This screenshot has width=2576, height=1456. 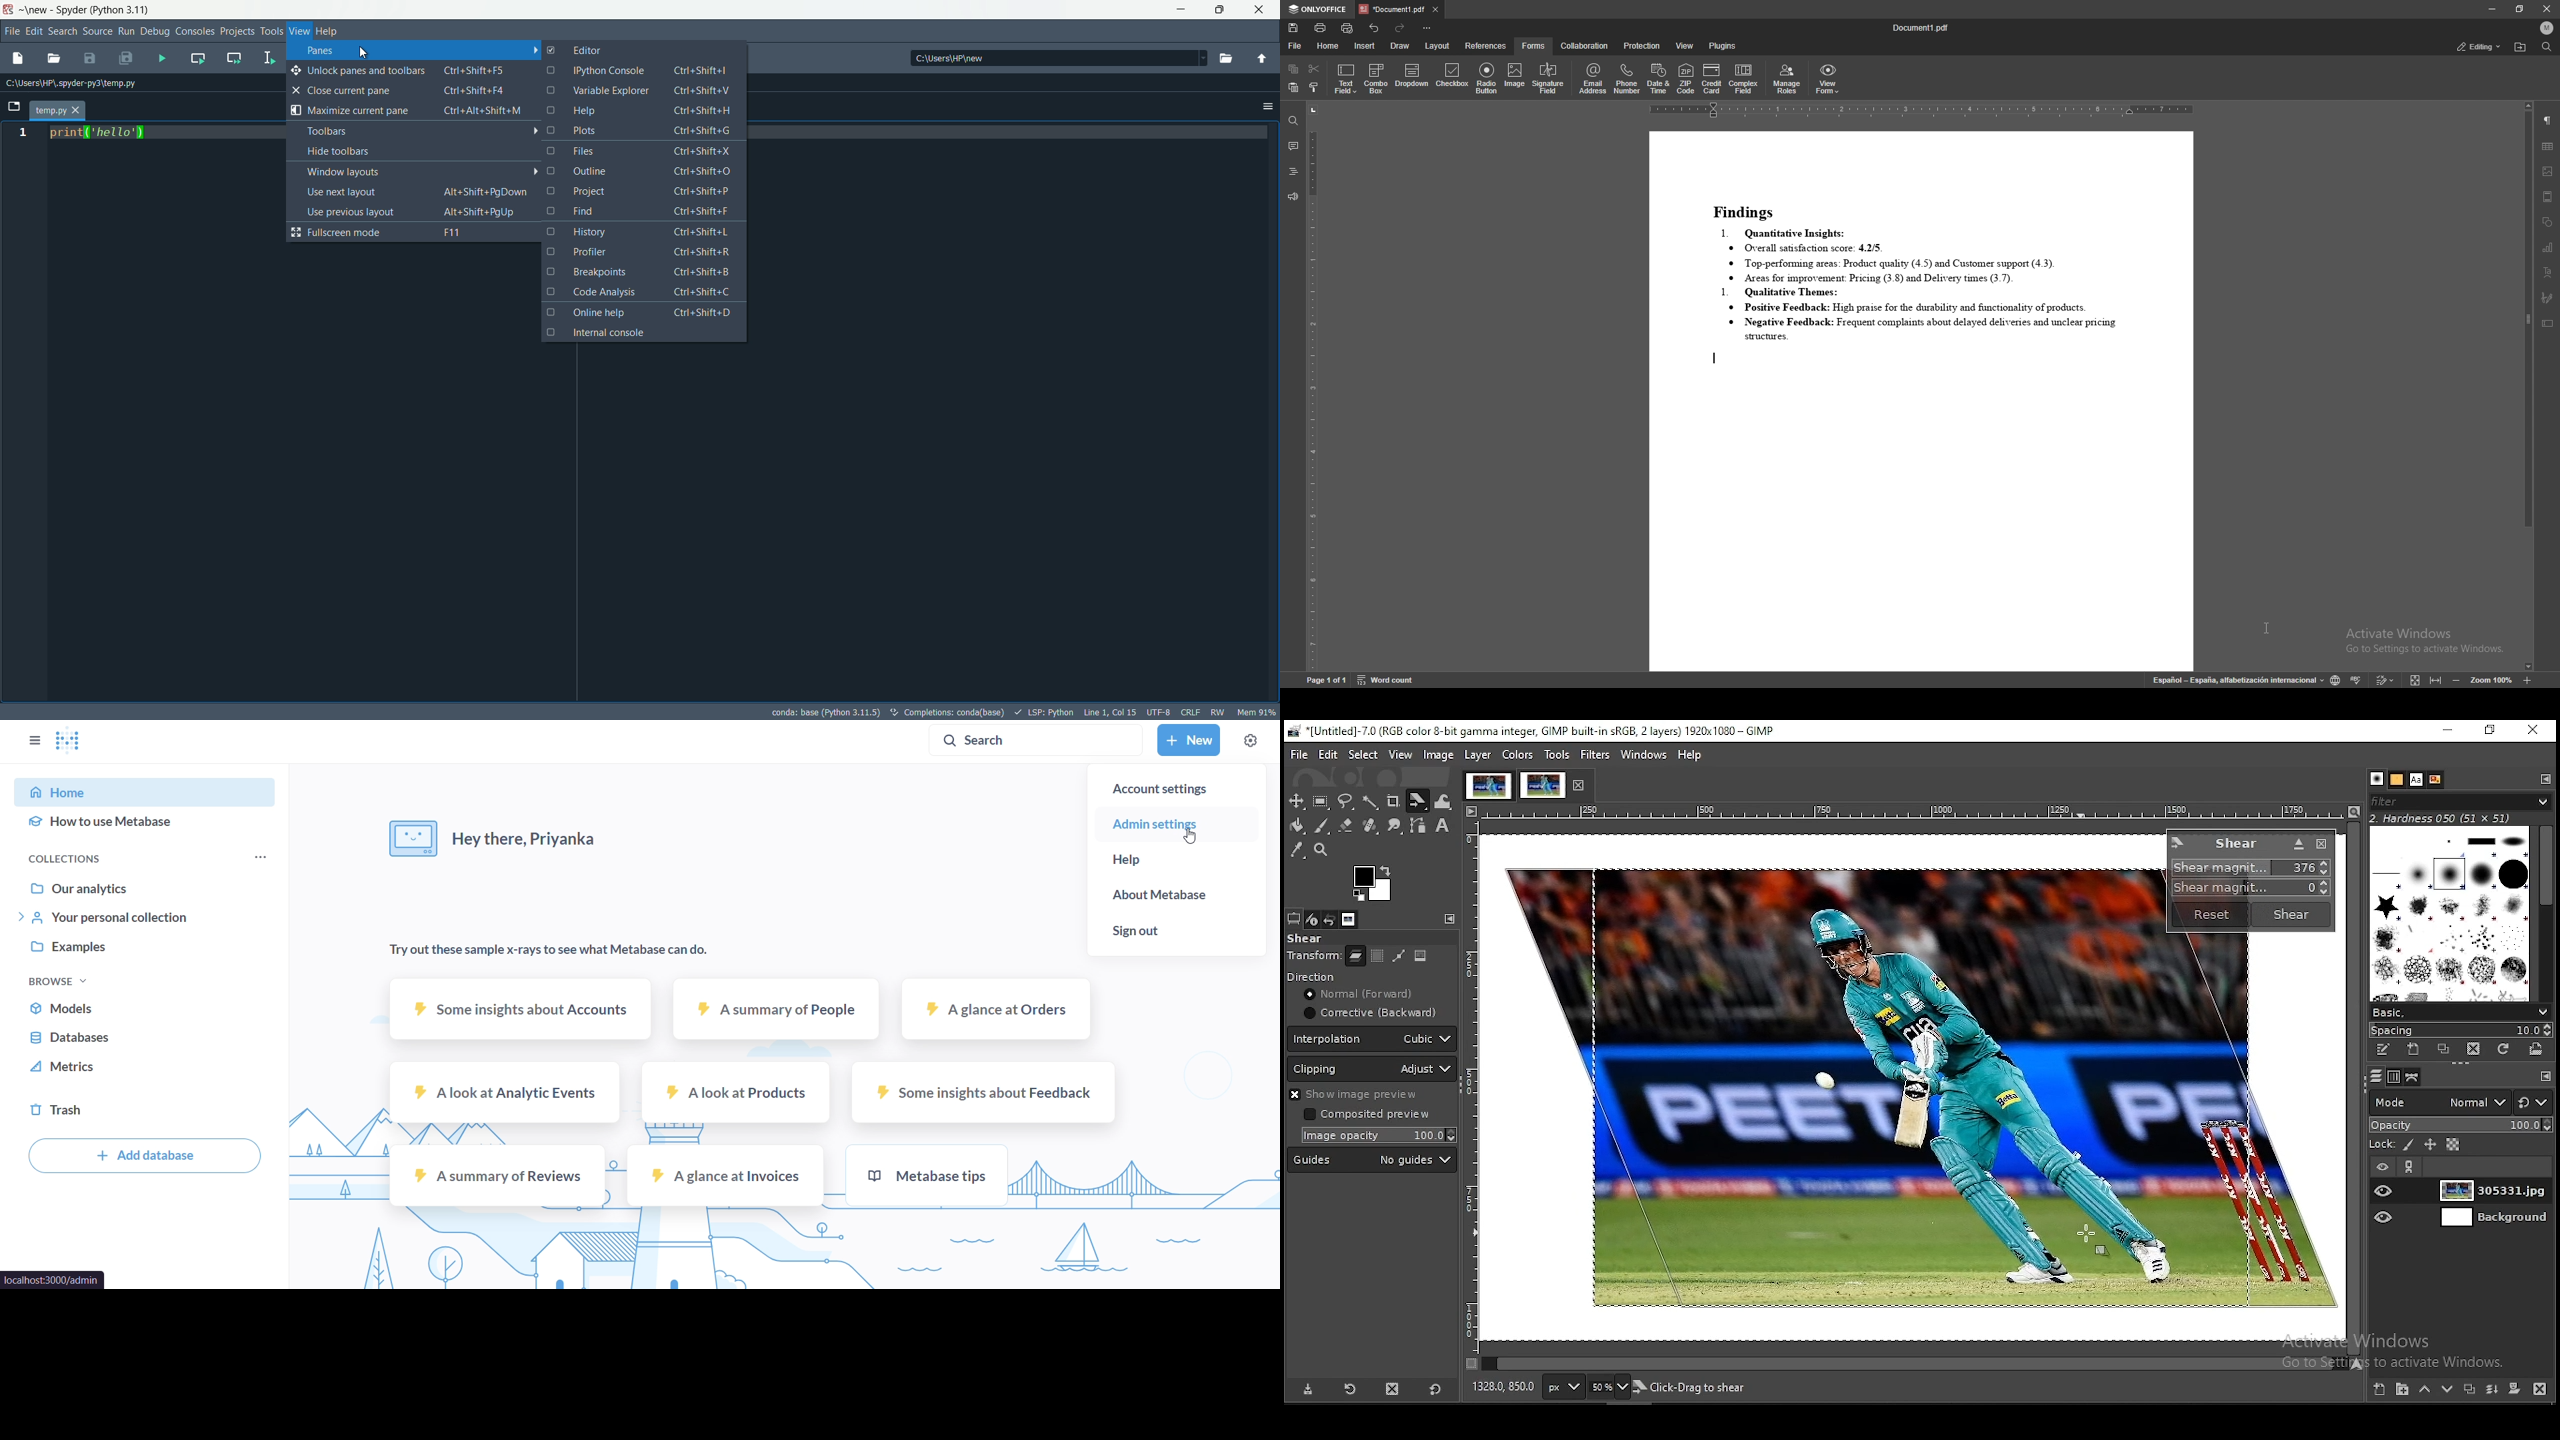 What do you see at coordinates (421, 171) in the screenshot?
I see `window layouts` at bounding box center [421, 171].